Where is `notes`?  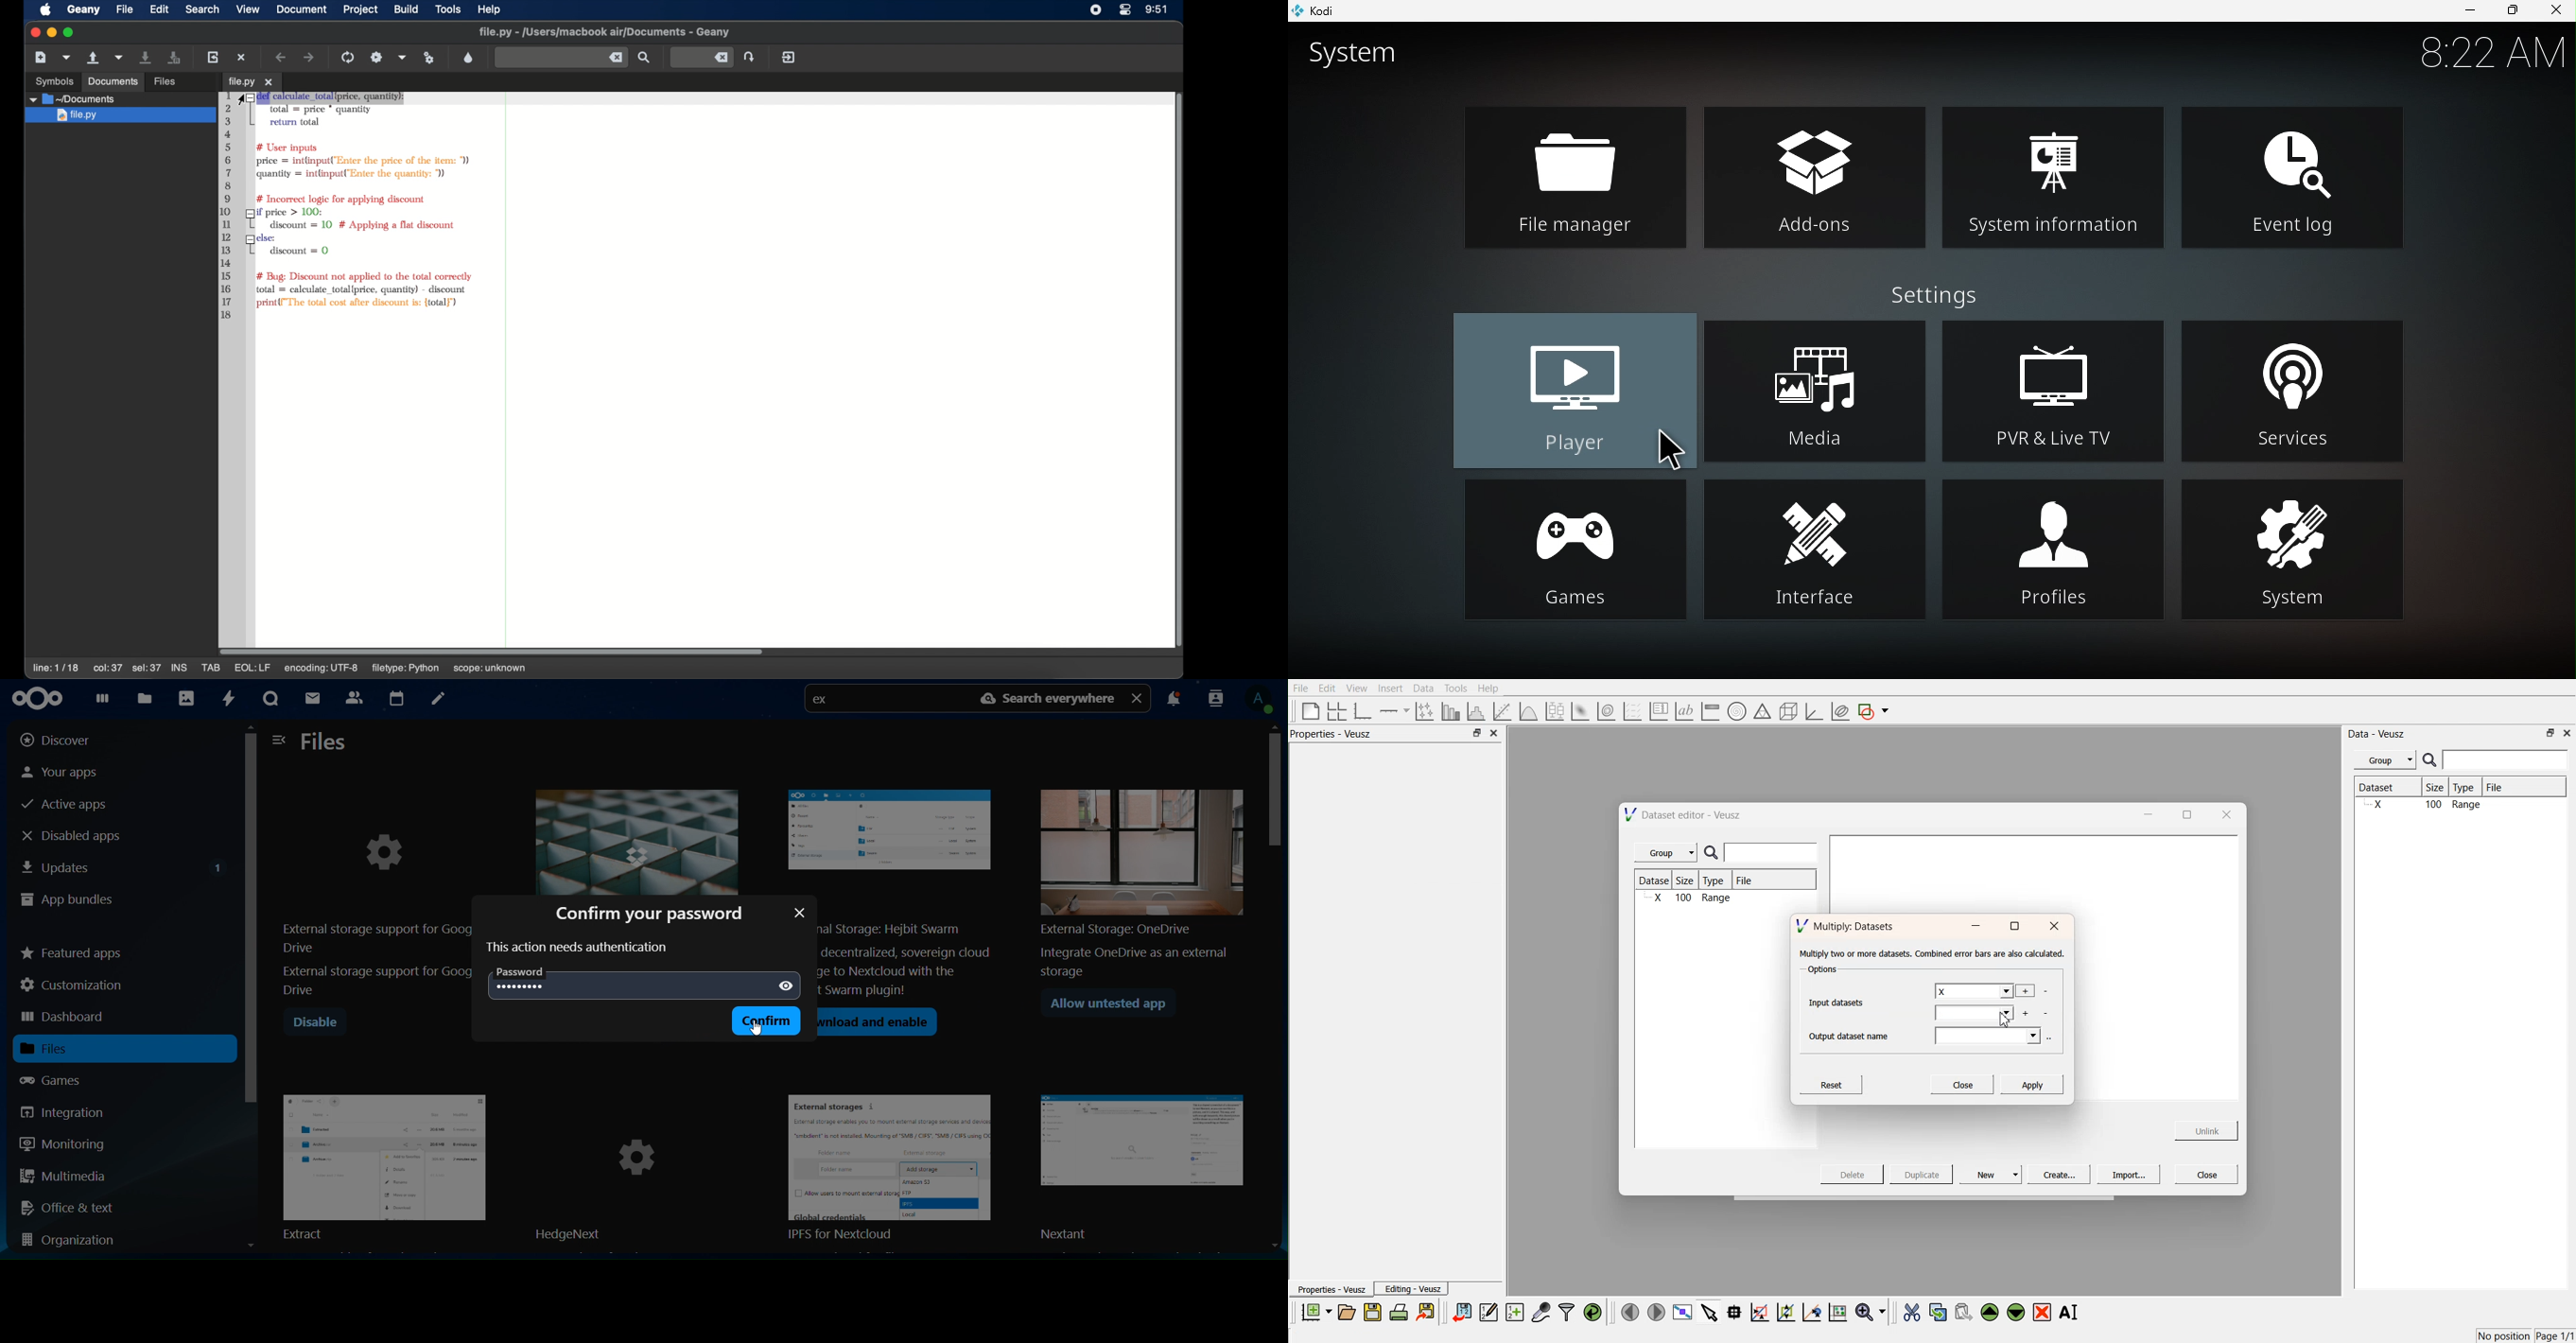 notes is located at coordinates (436, 699).